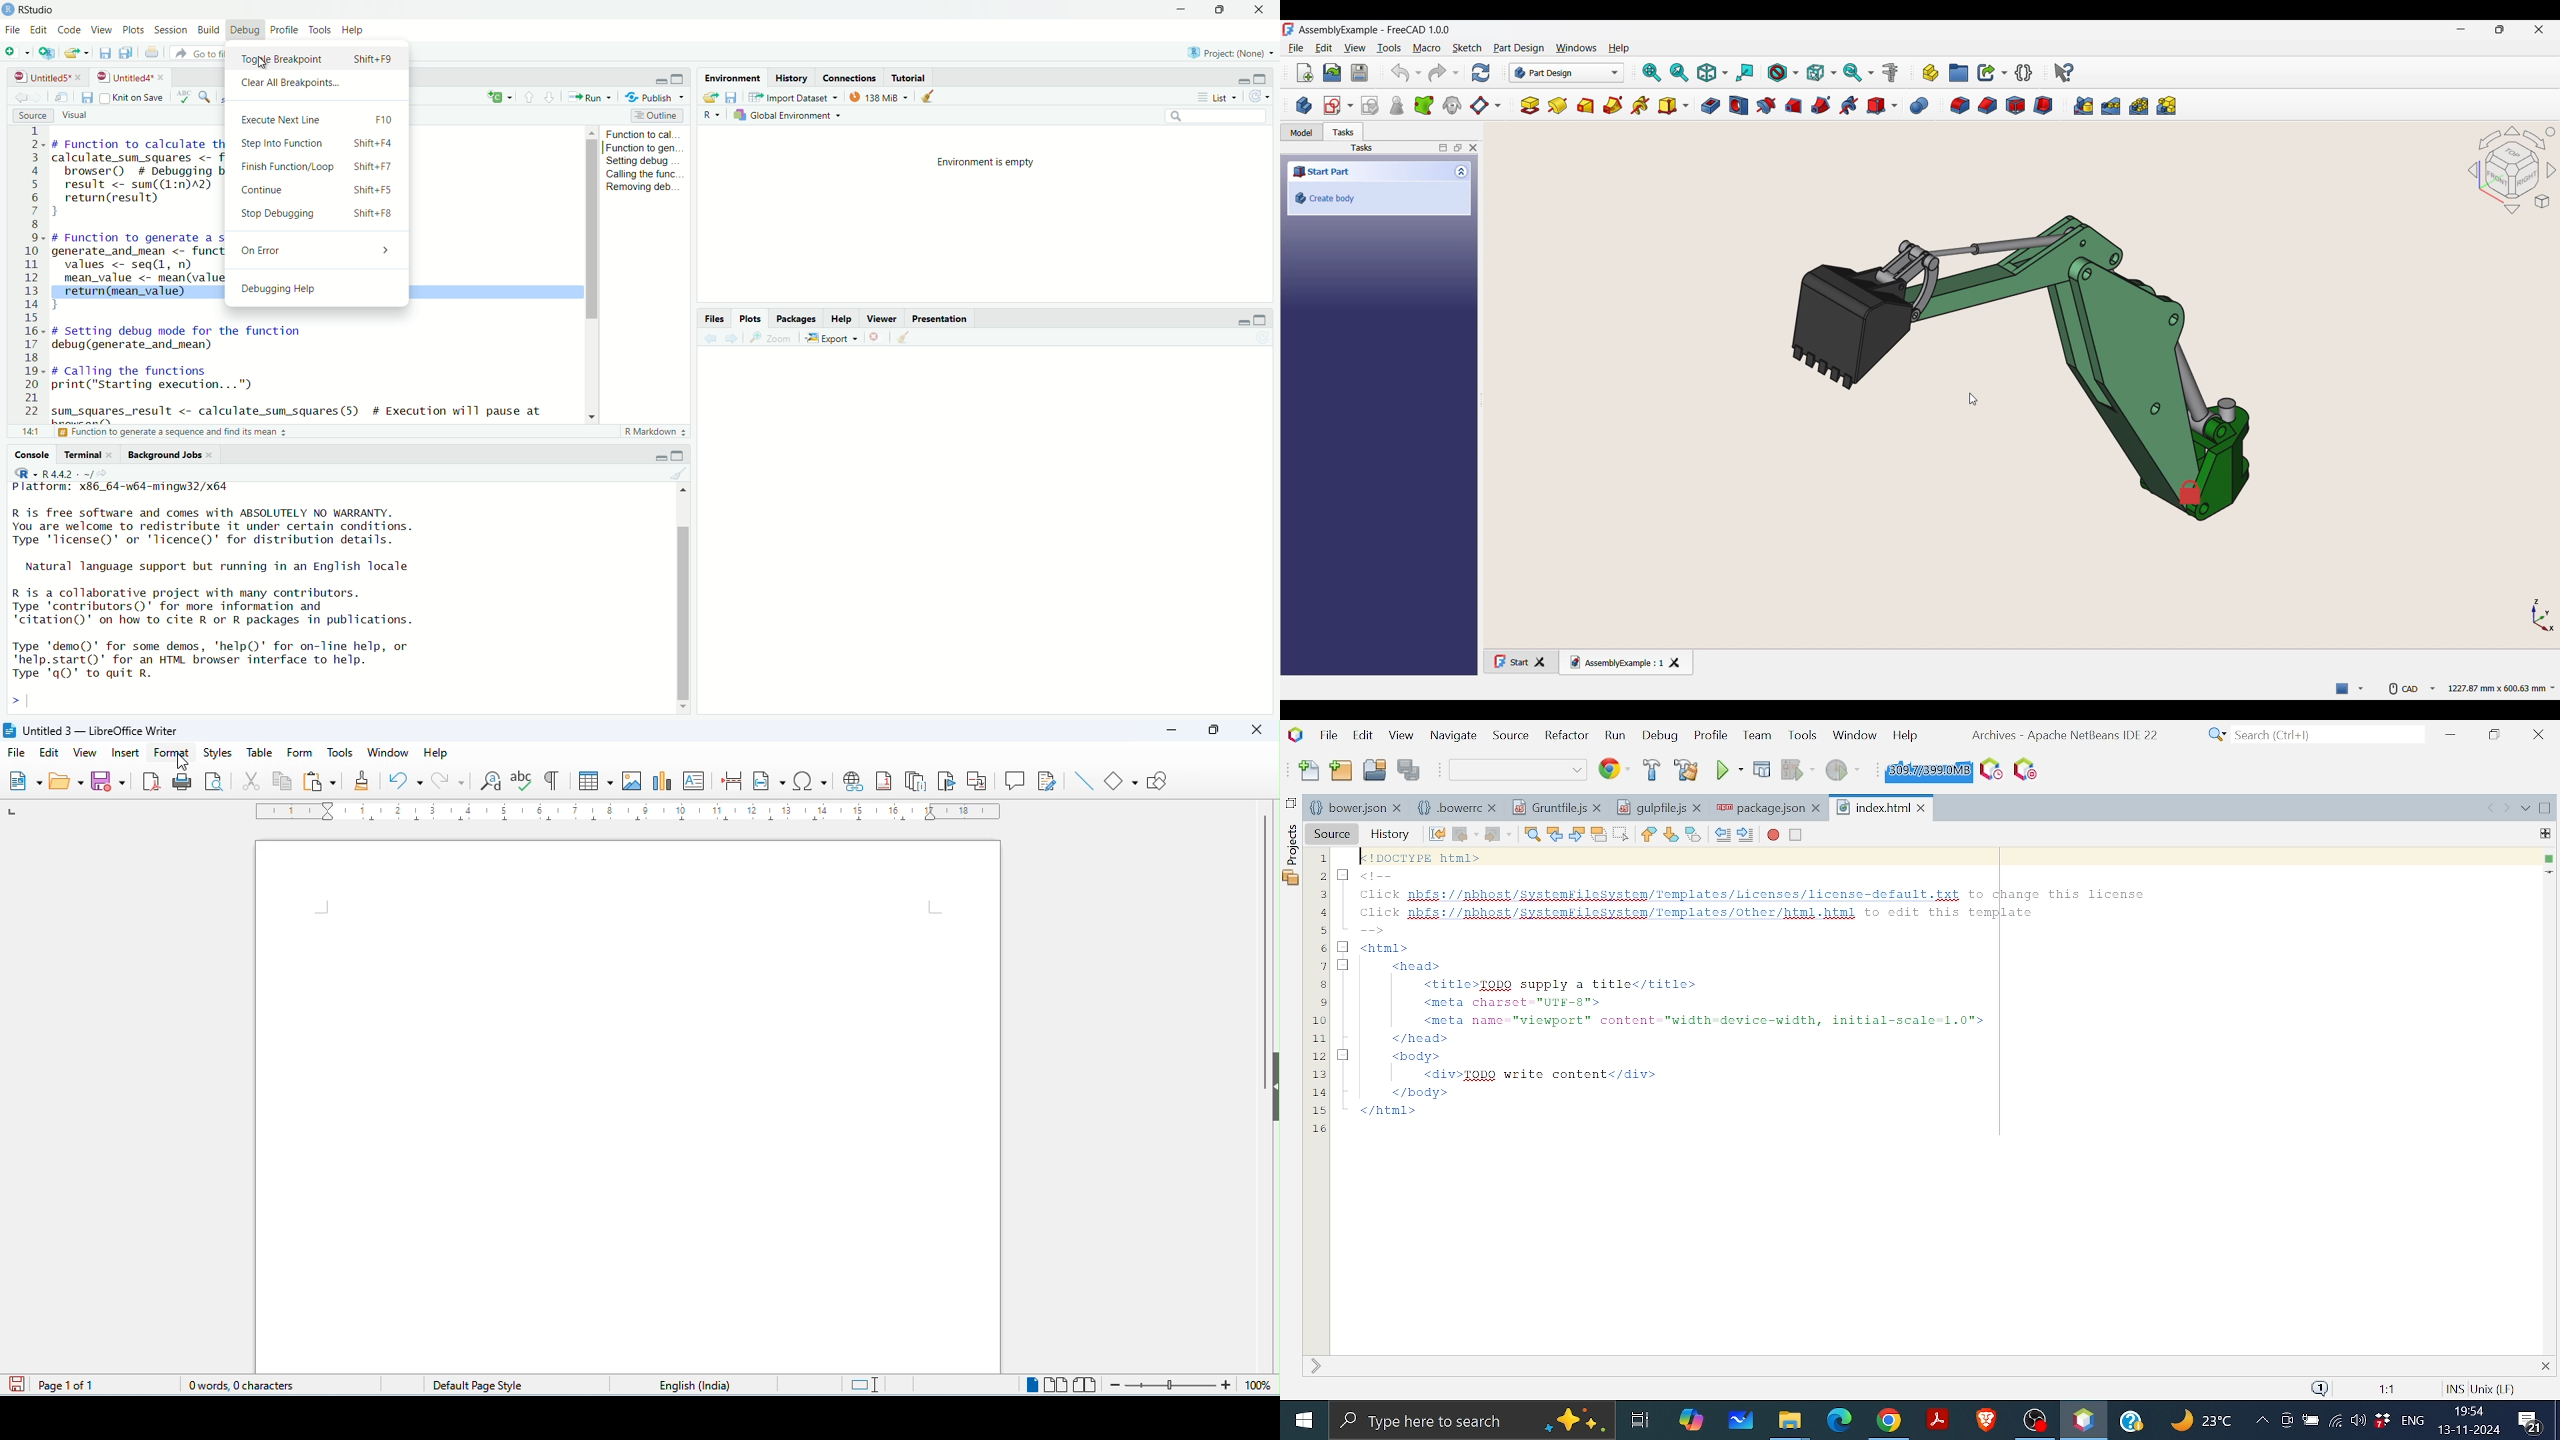  What do you see at coordinates (1226, 11) in the screenshot?
I see `maximize` at bounding box center [1226, 11].